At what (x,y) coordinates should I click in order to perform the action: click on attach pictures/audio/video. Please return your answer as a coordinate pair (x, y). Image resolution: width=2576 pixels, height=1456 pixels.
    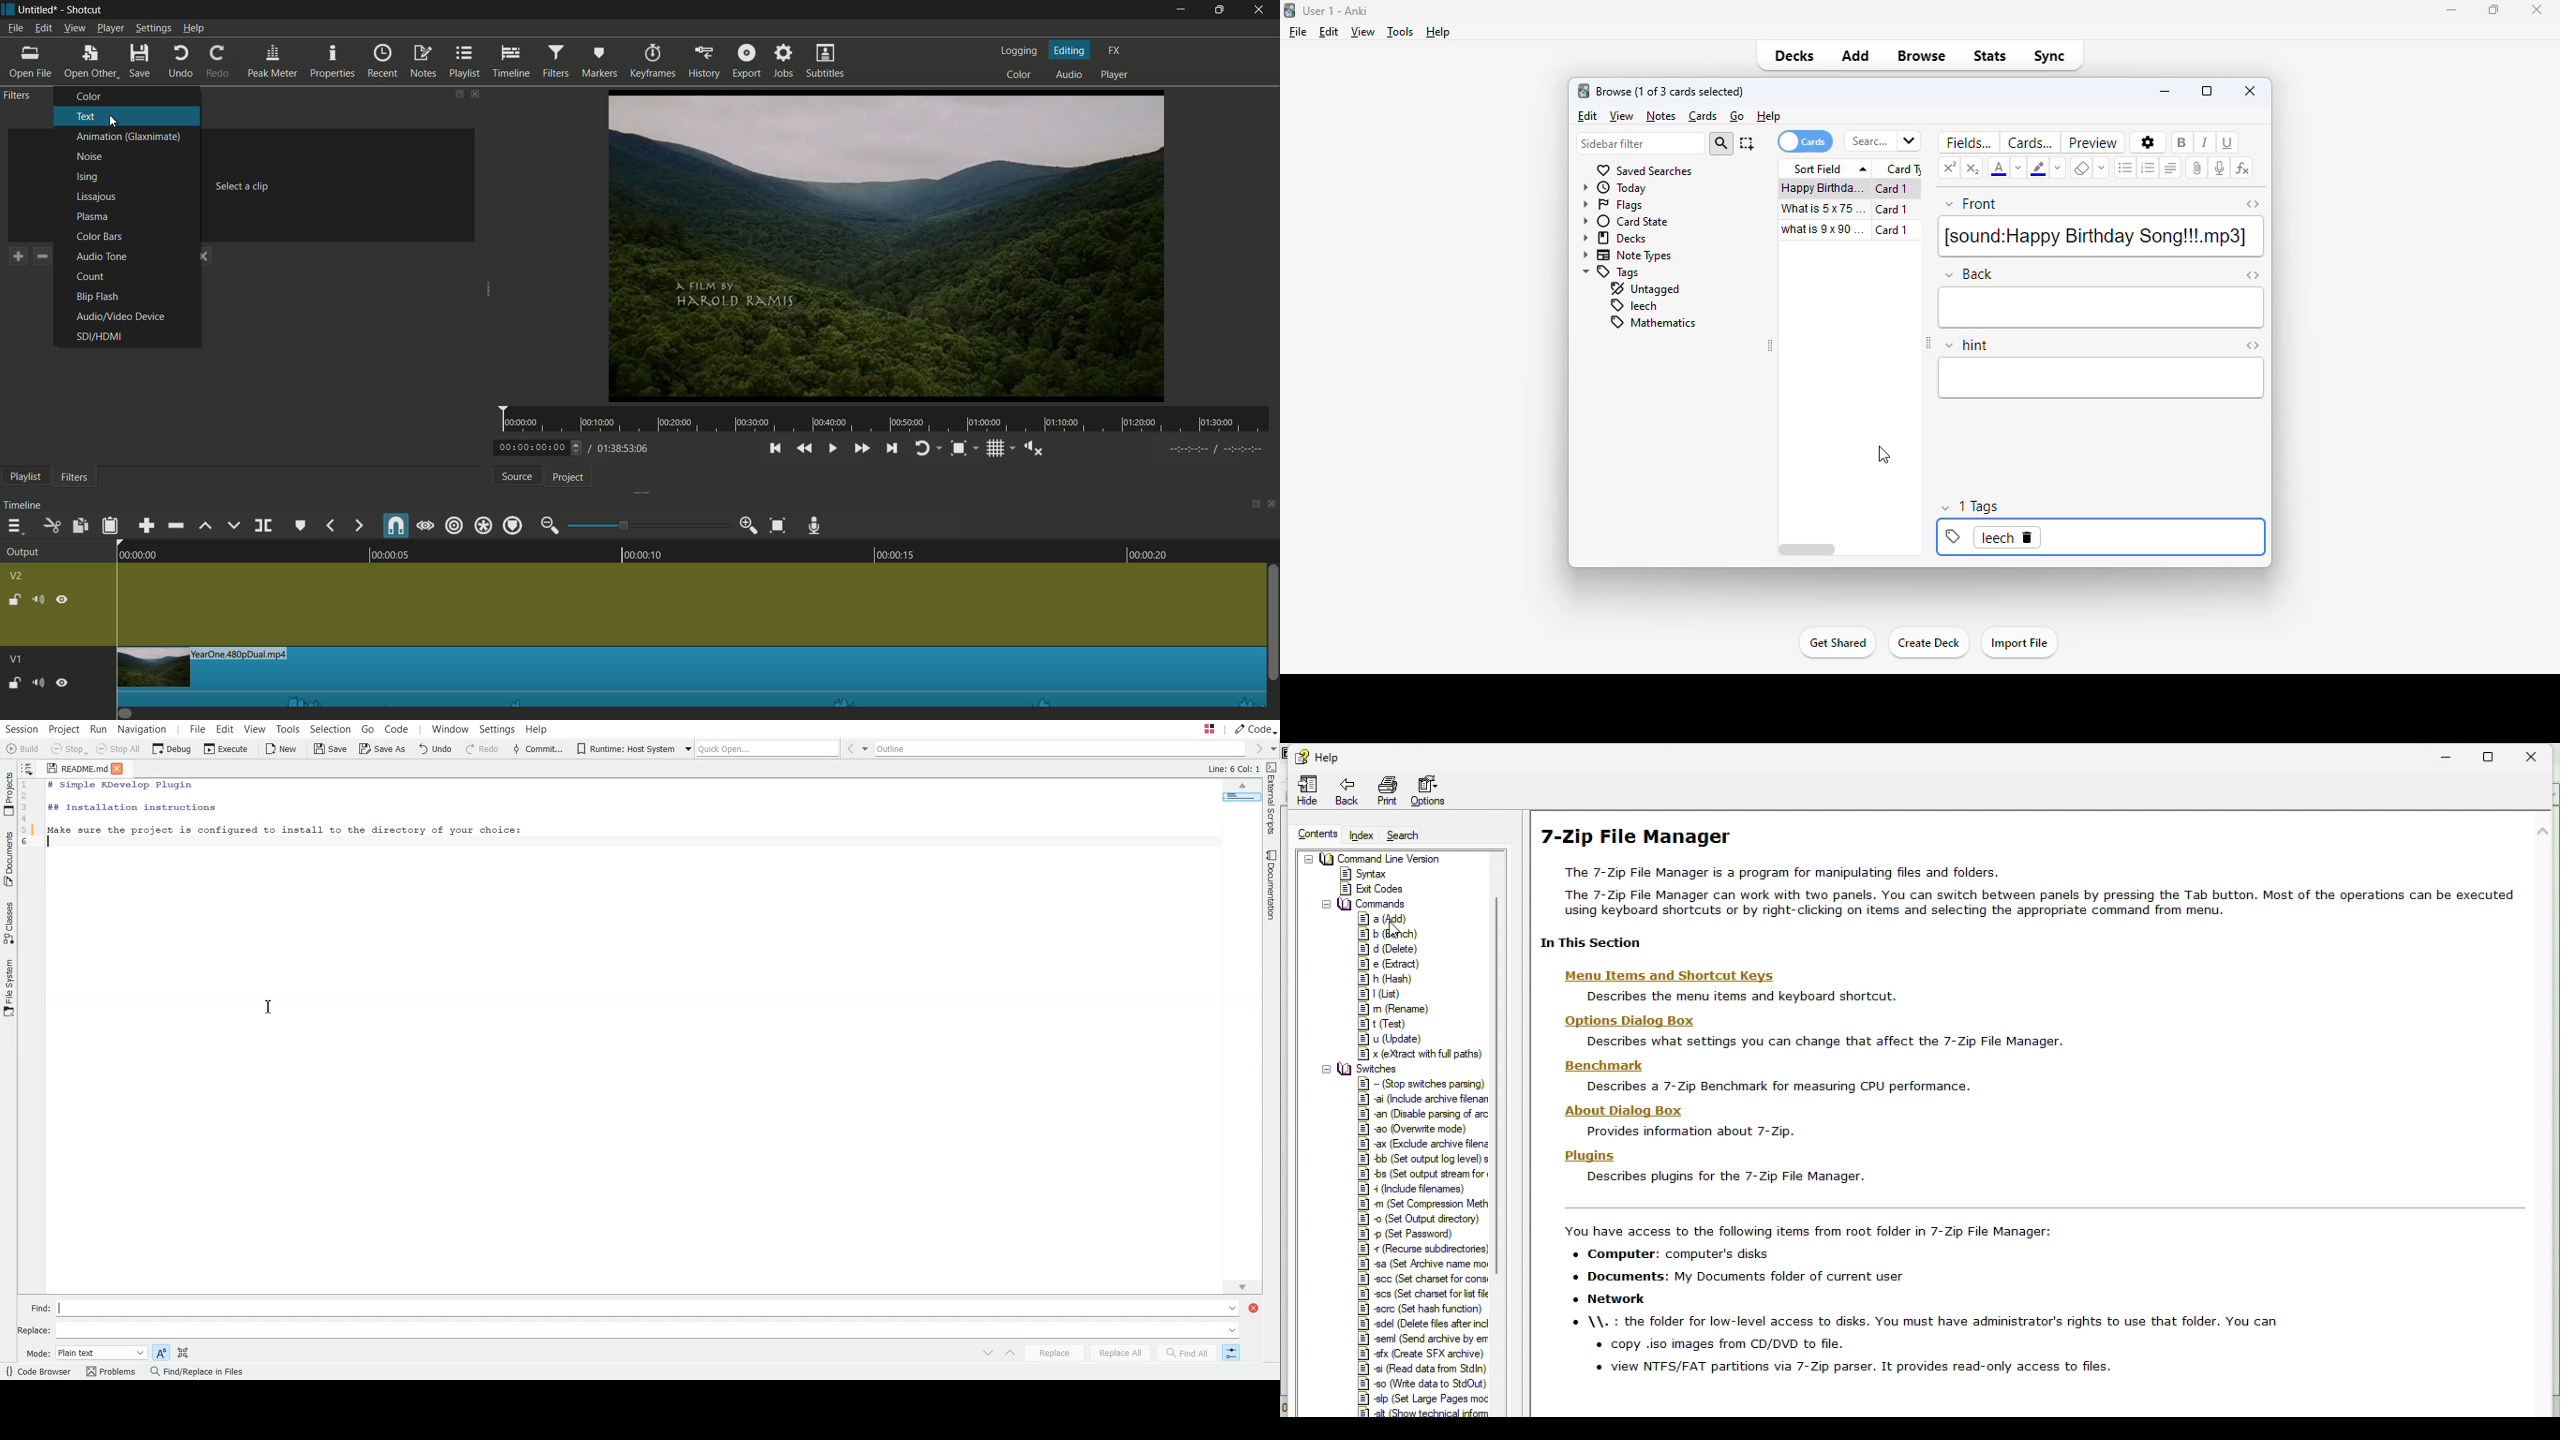
    Looking at the image, I should click on (2196, 169).